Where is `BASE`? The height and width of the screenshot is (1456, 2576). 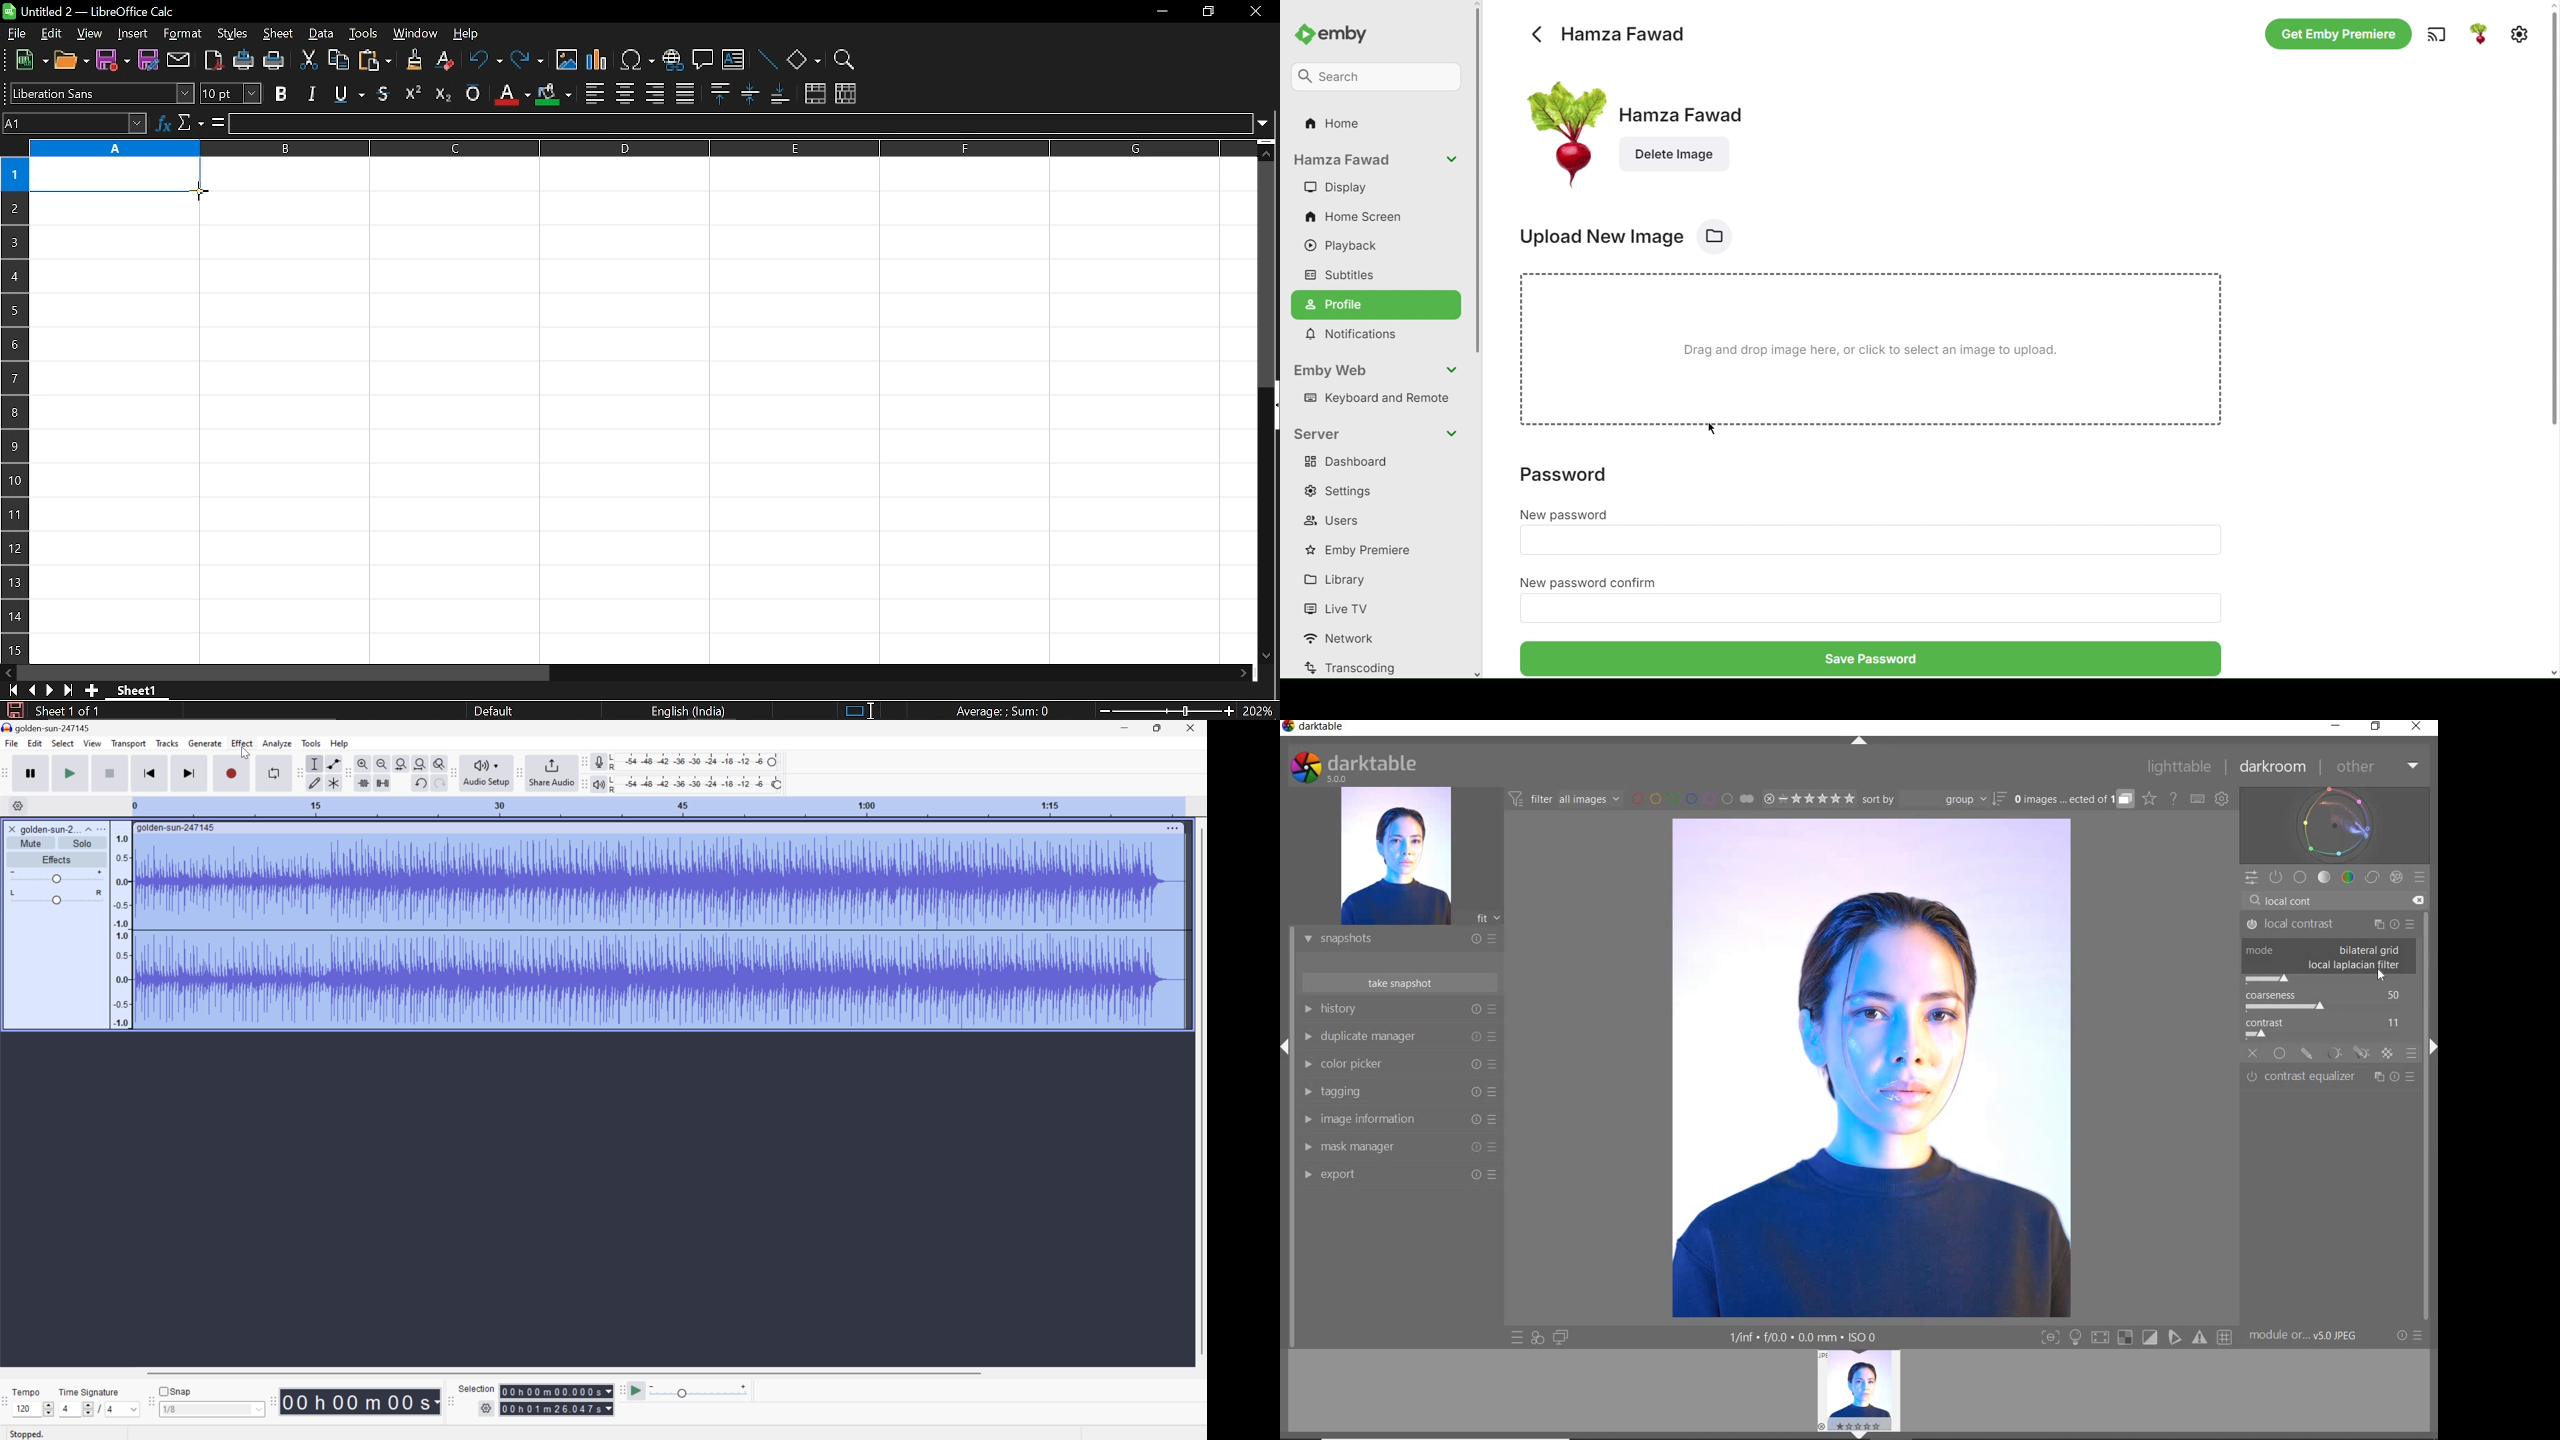 BASE is located at coordinates (2301, 877).